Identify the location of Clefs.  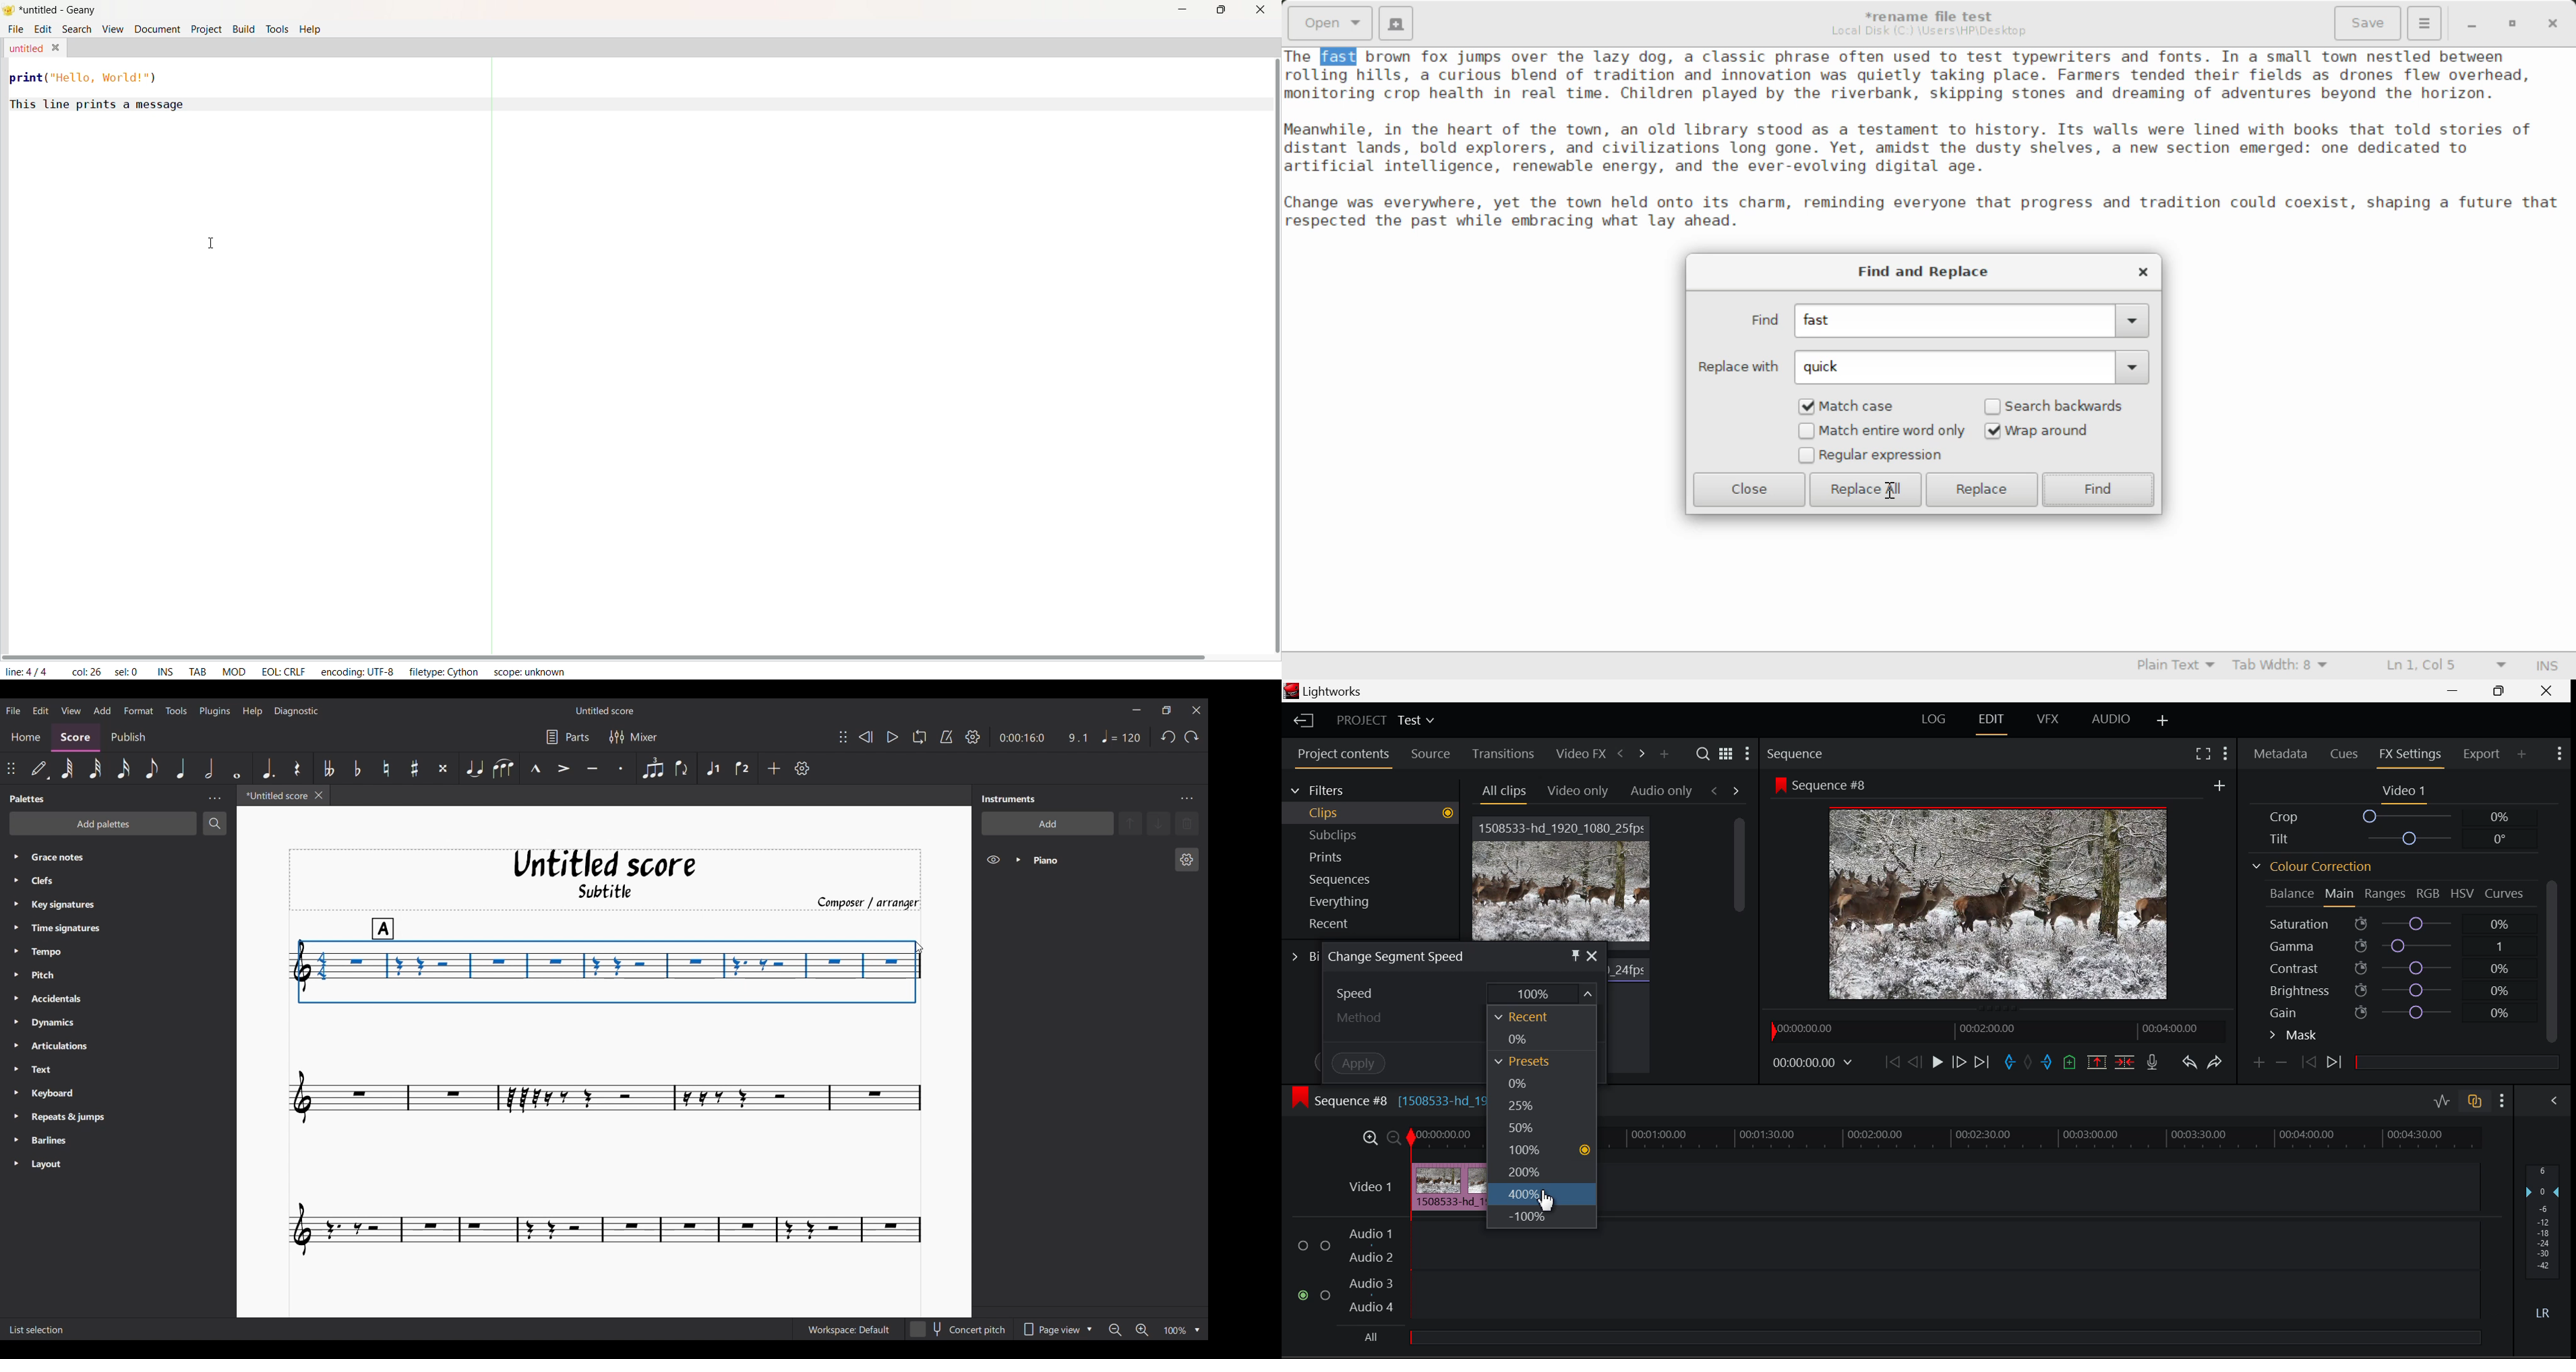
(100, 881).